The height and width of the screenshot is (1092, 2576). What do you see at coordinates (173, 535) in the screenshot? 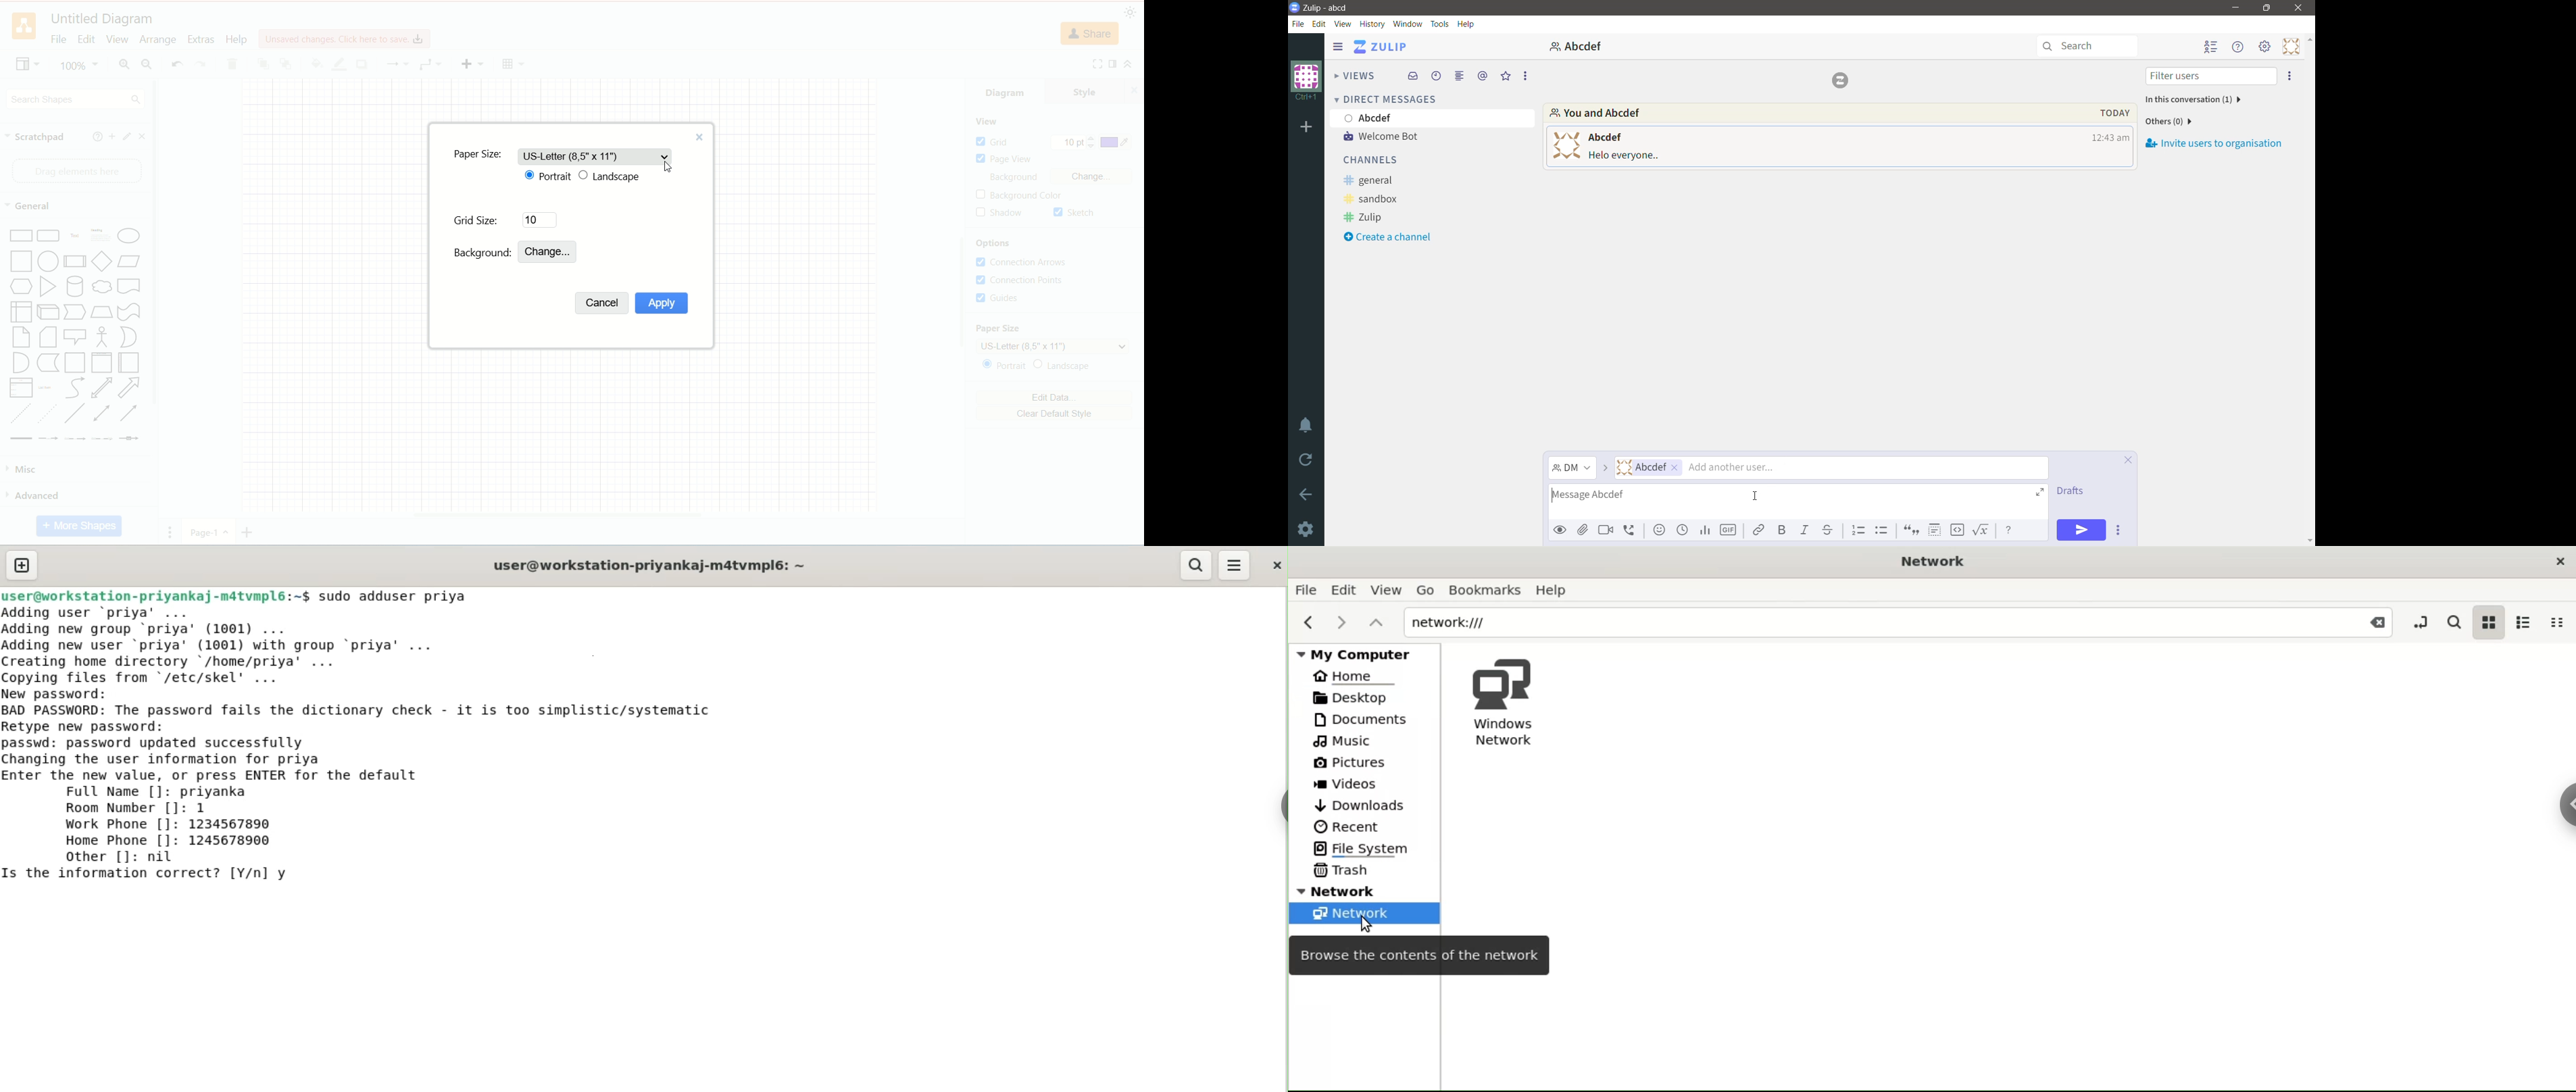
I see `Pages` at bounding box center [173, 535].